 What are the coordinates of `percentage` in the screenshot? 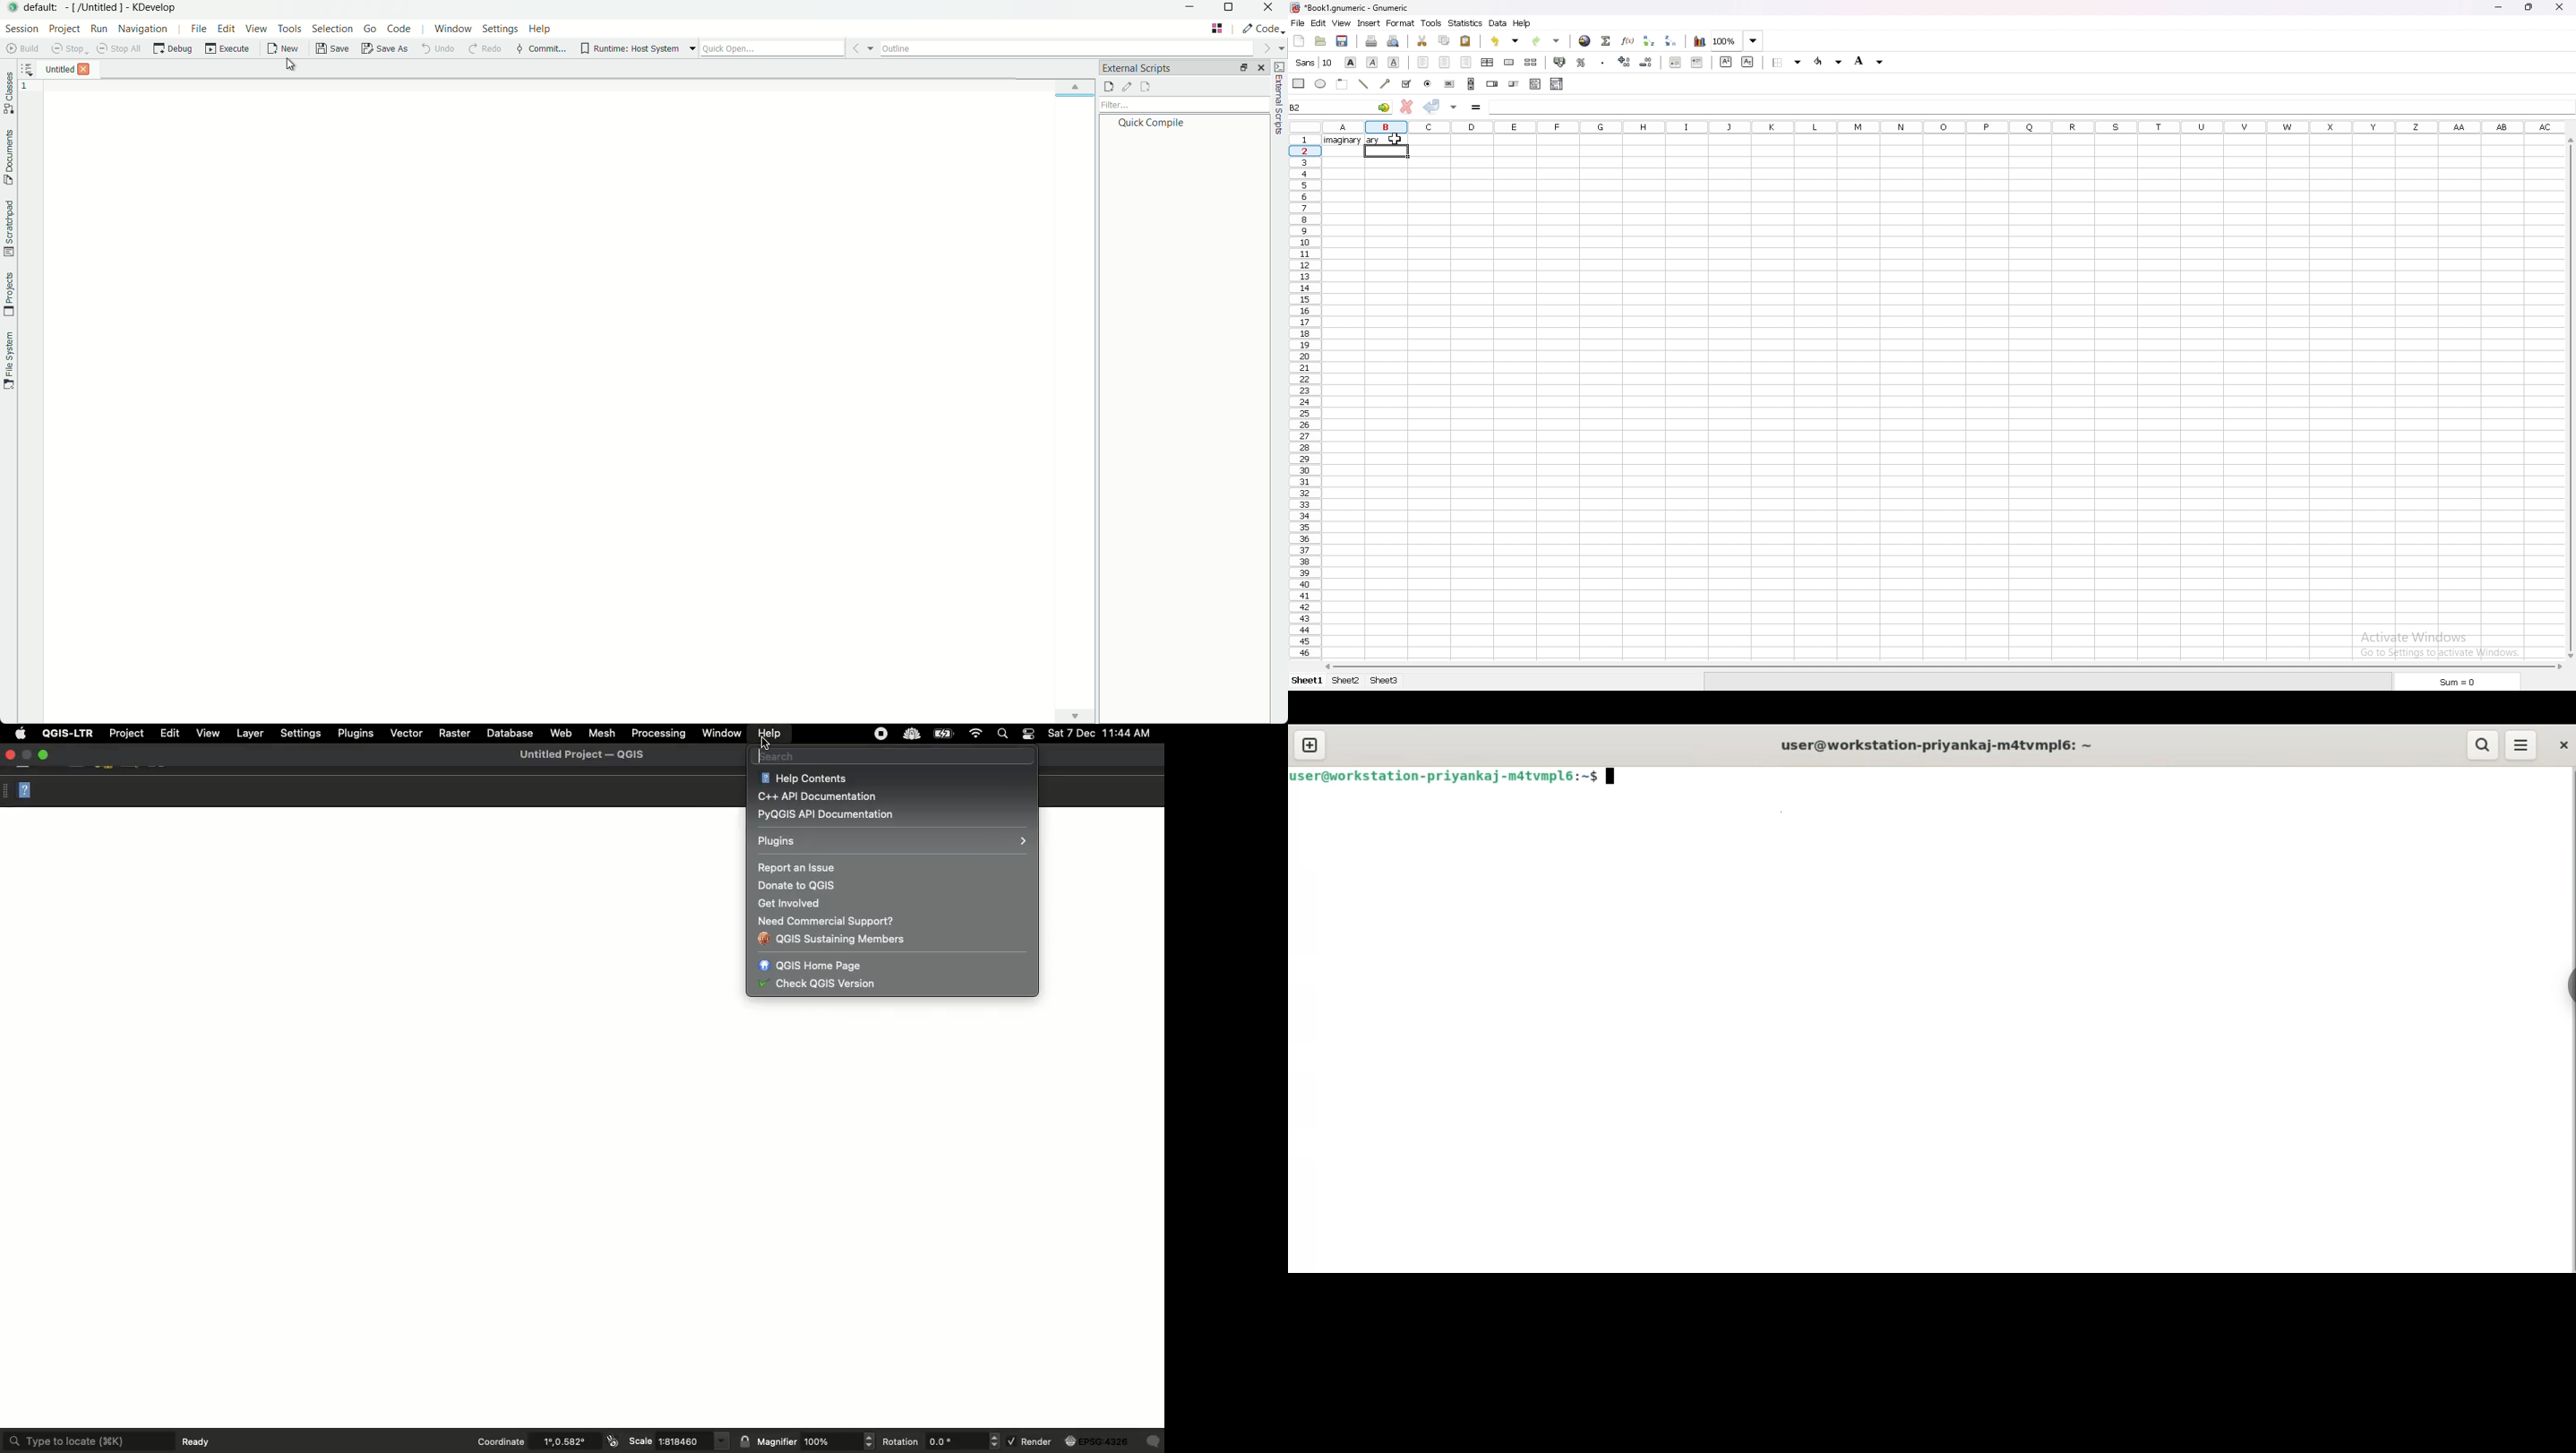 It's located at (1581, 62).